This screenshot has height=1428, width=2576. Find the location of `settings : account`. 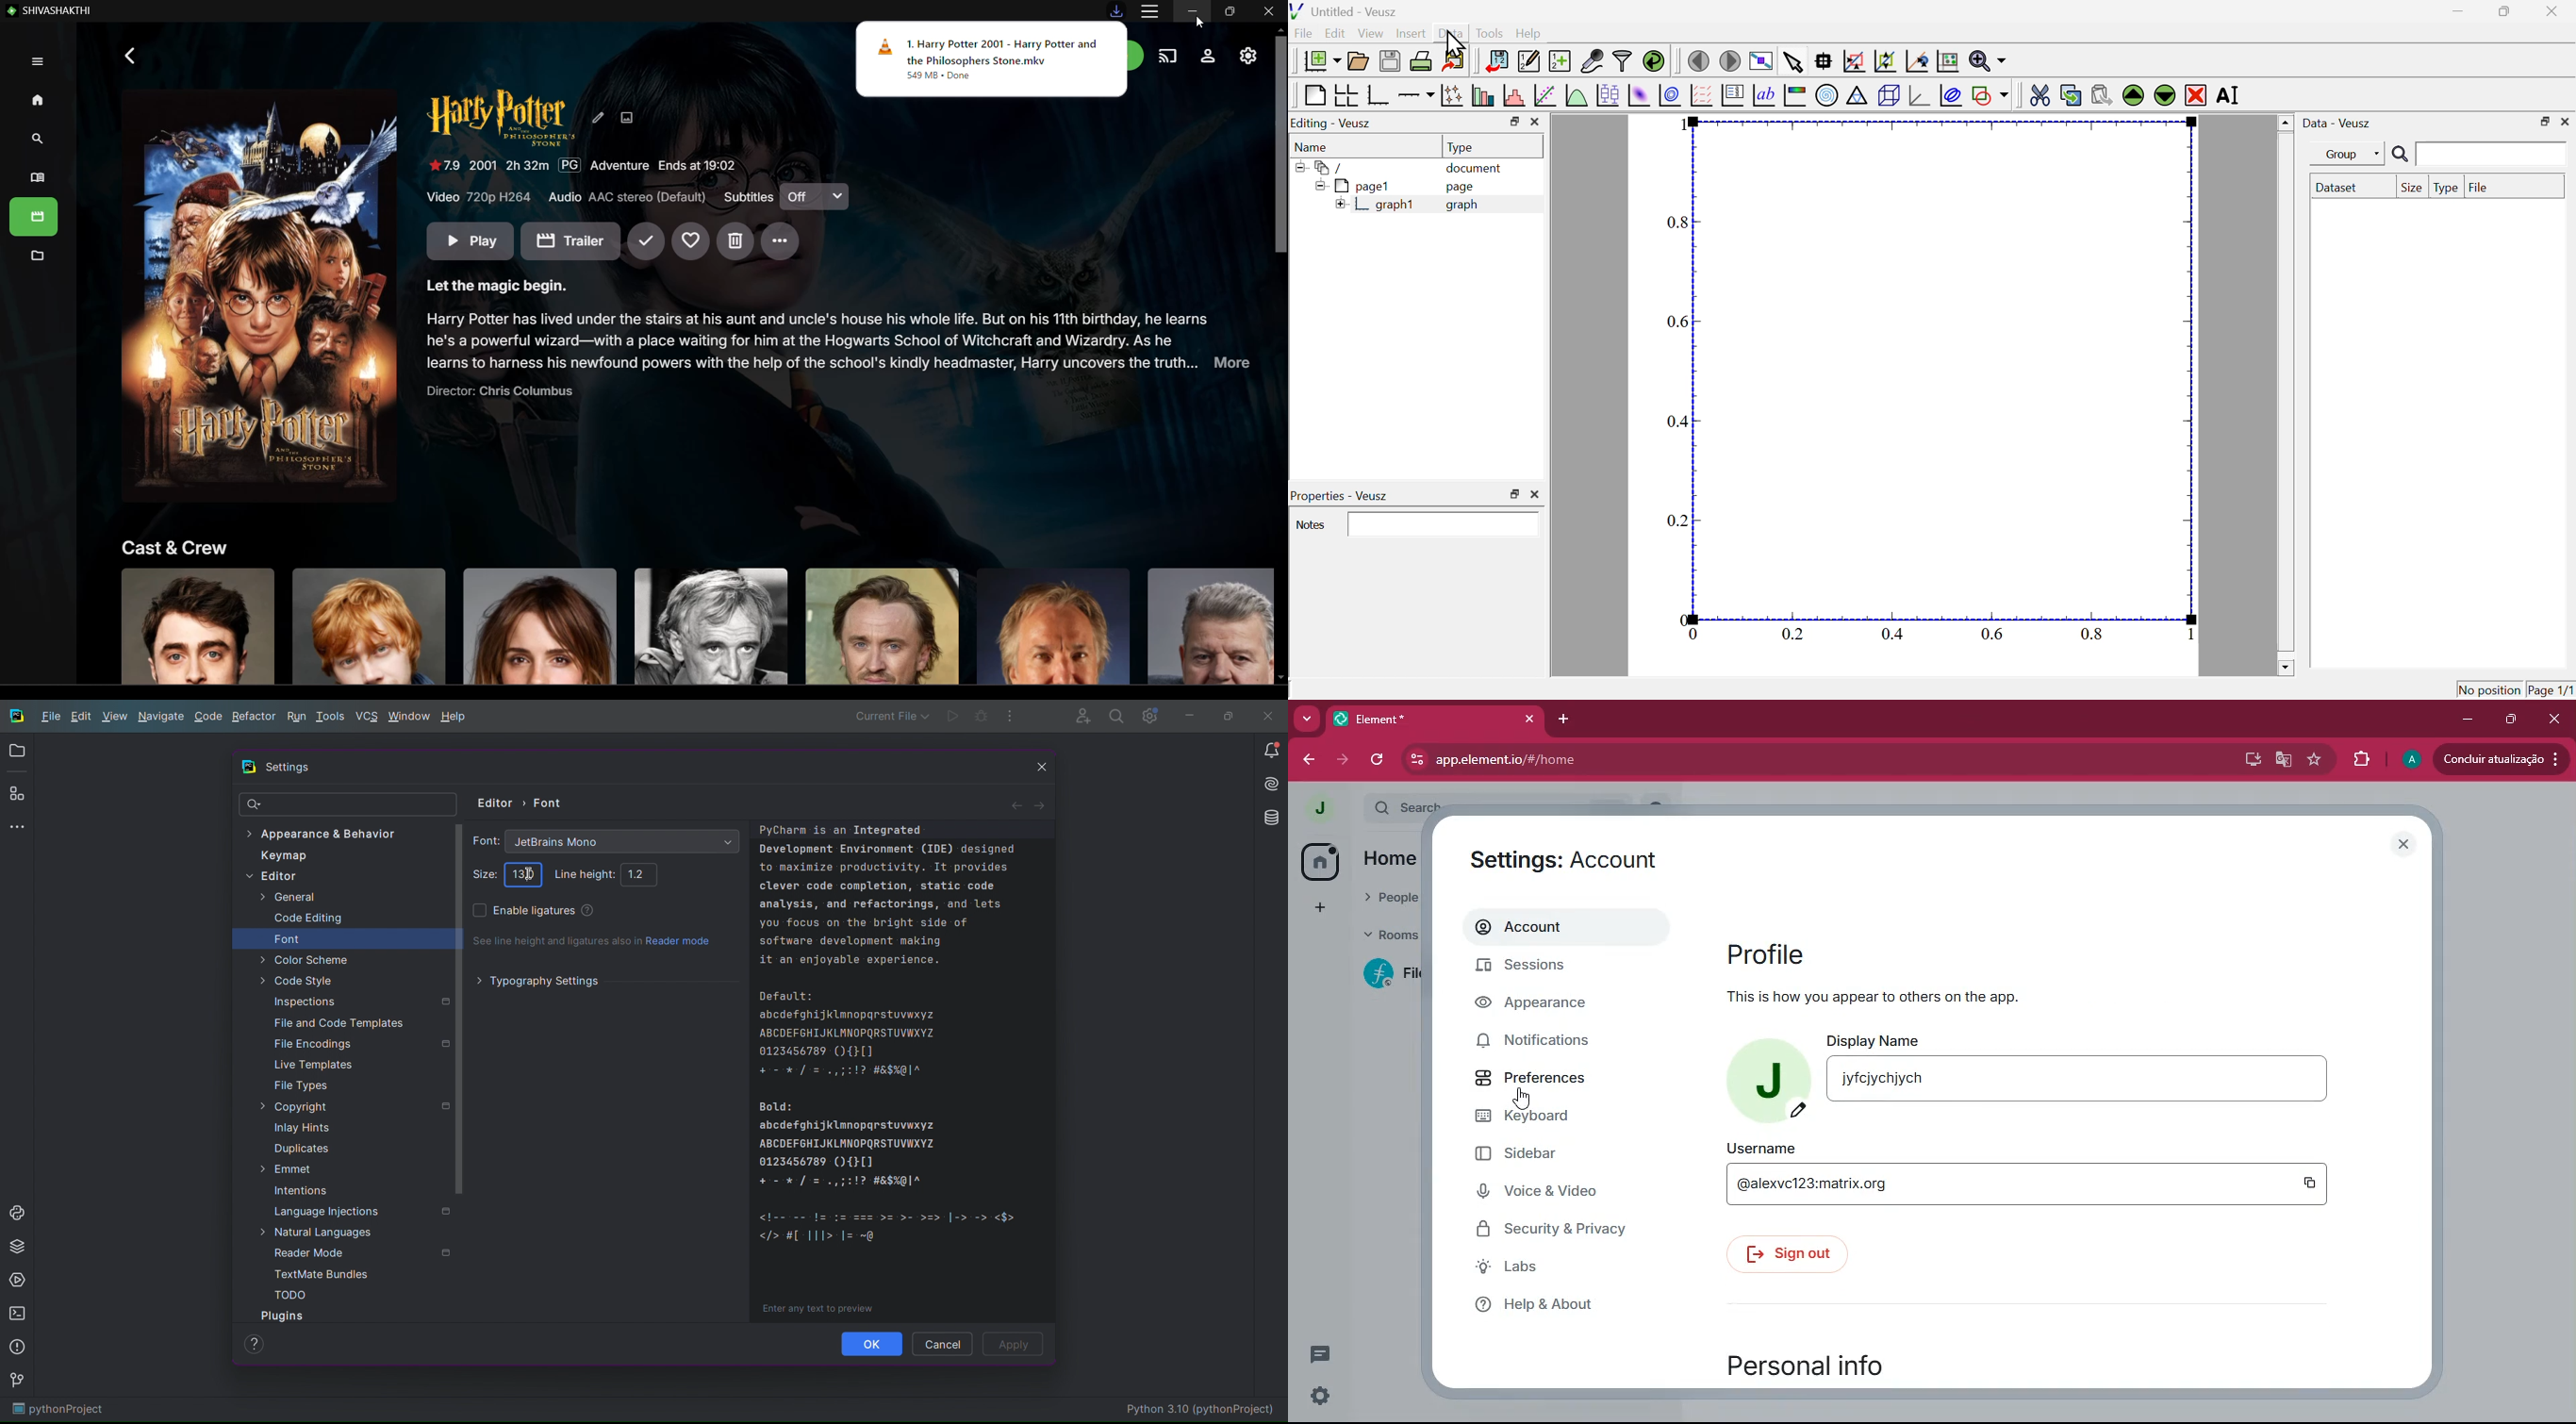

settings : account is located at coordinates (1560, 858).